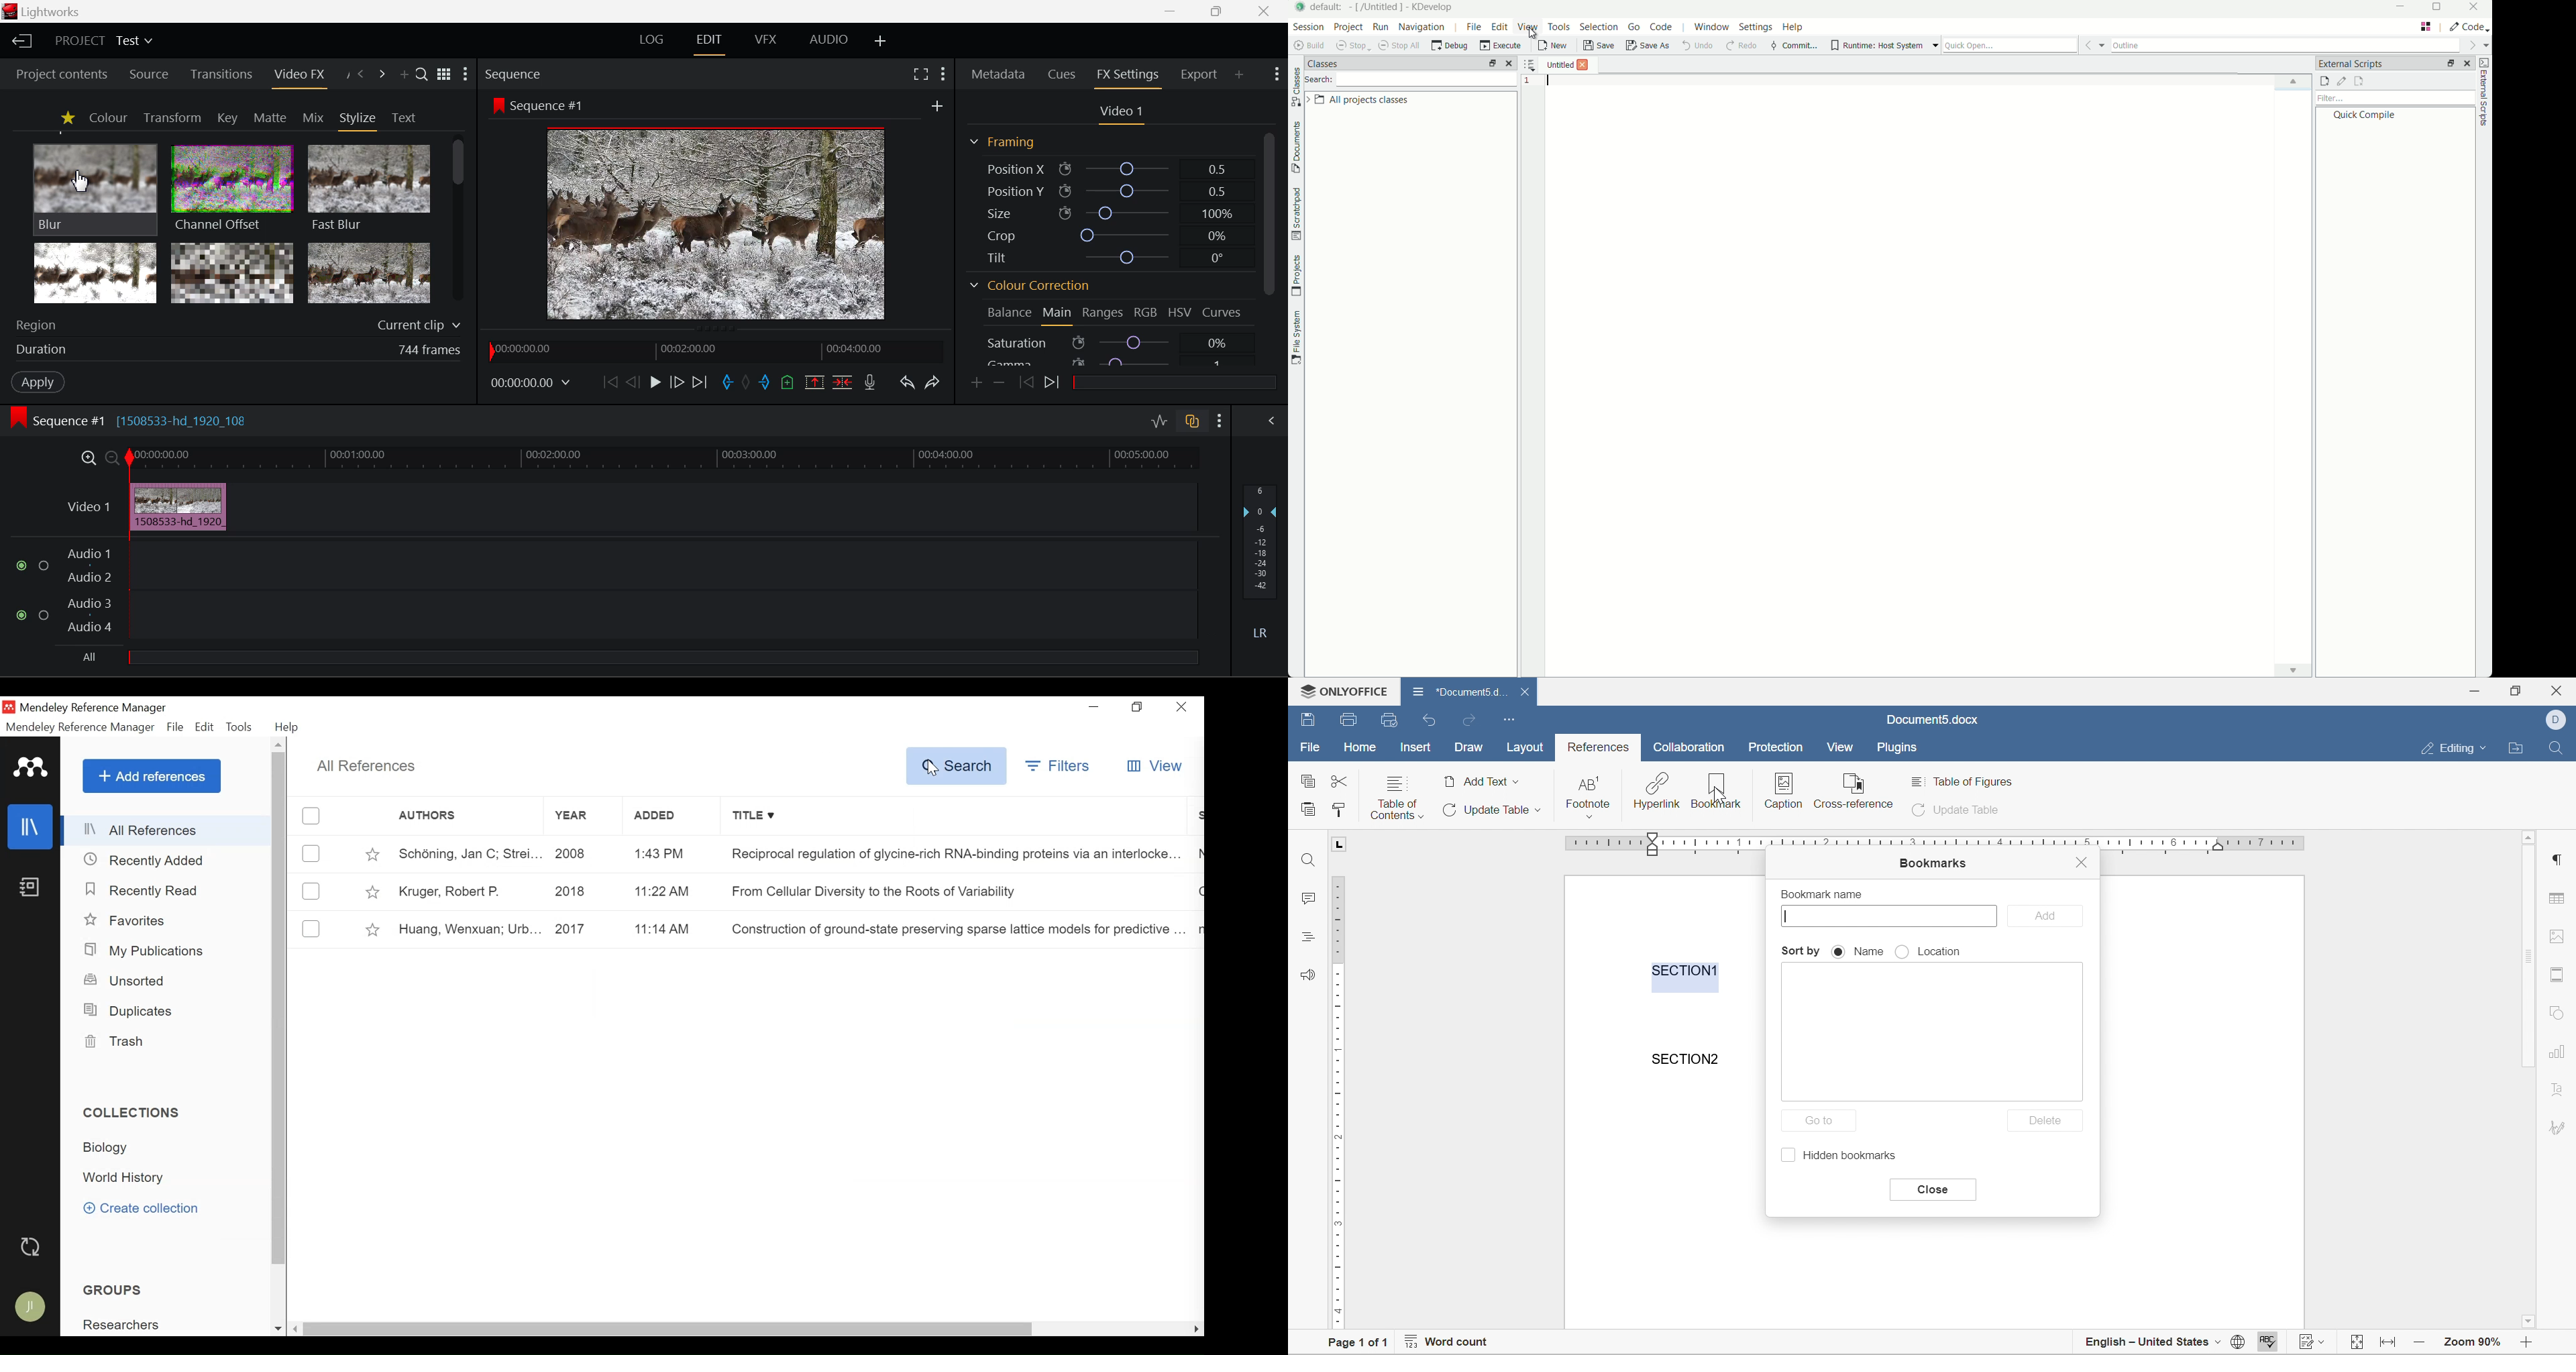  I want to click on set document language, so click(2237, 1345).